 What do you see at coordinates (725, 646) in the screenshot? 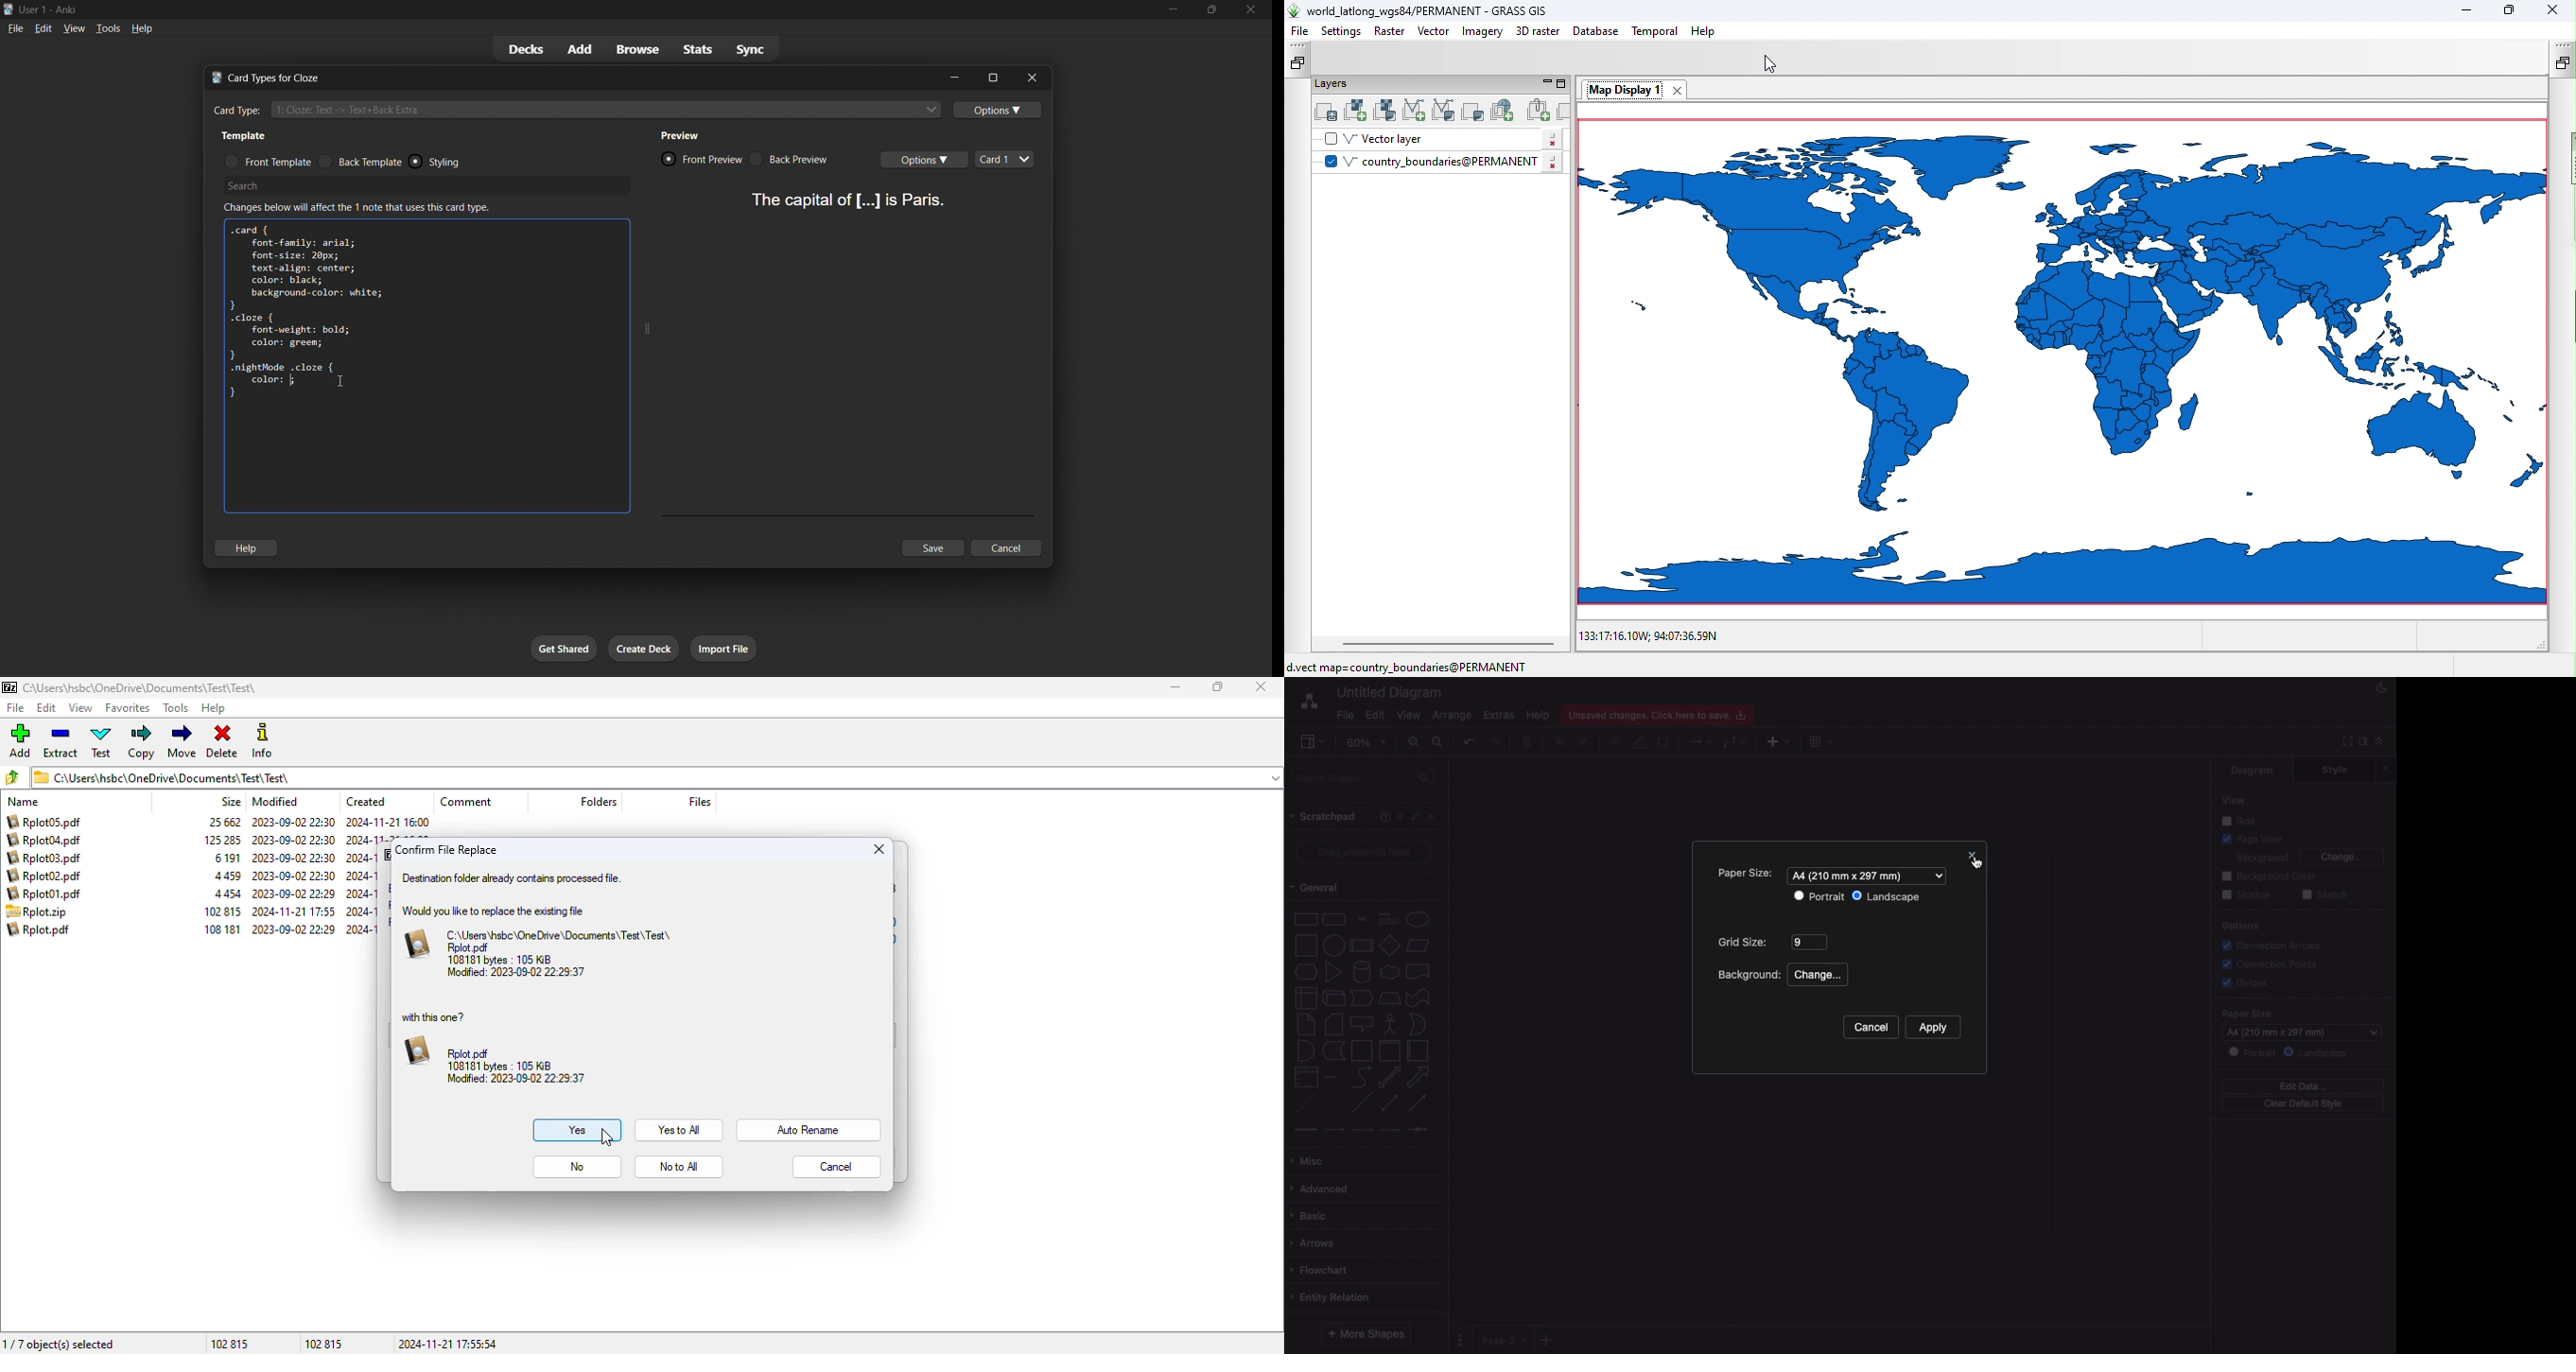
I see `import file` at bounding box center [725, 646].